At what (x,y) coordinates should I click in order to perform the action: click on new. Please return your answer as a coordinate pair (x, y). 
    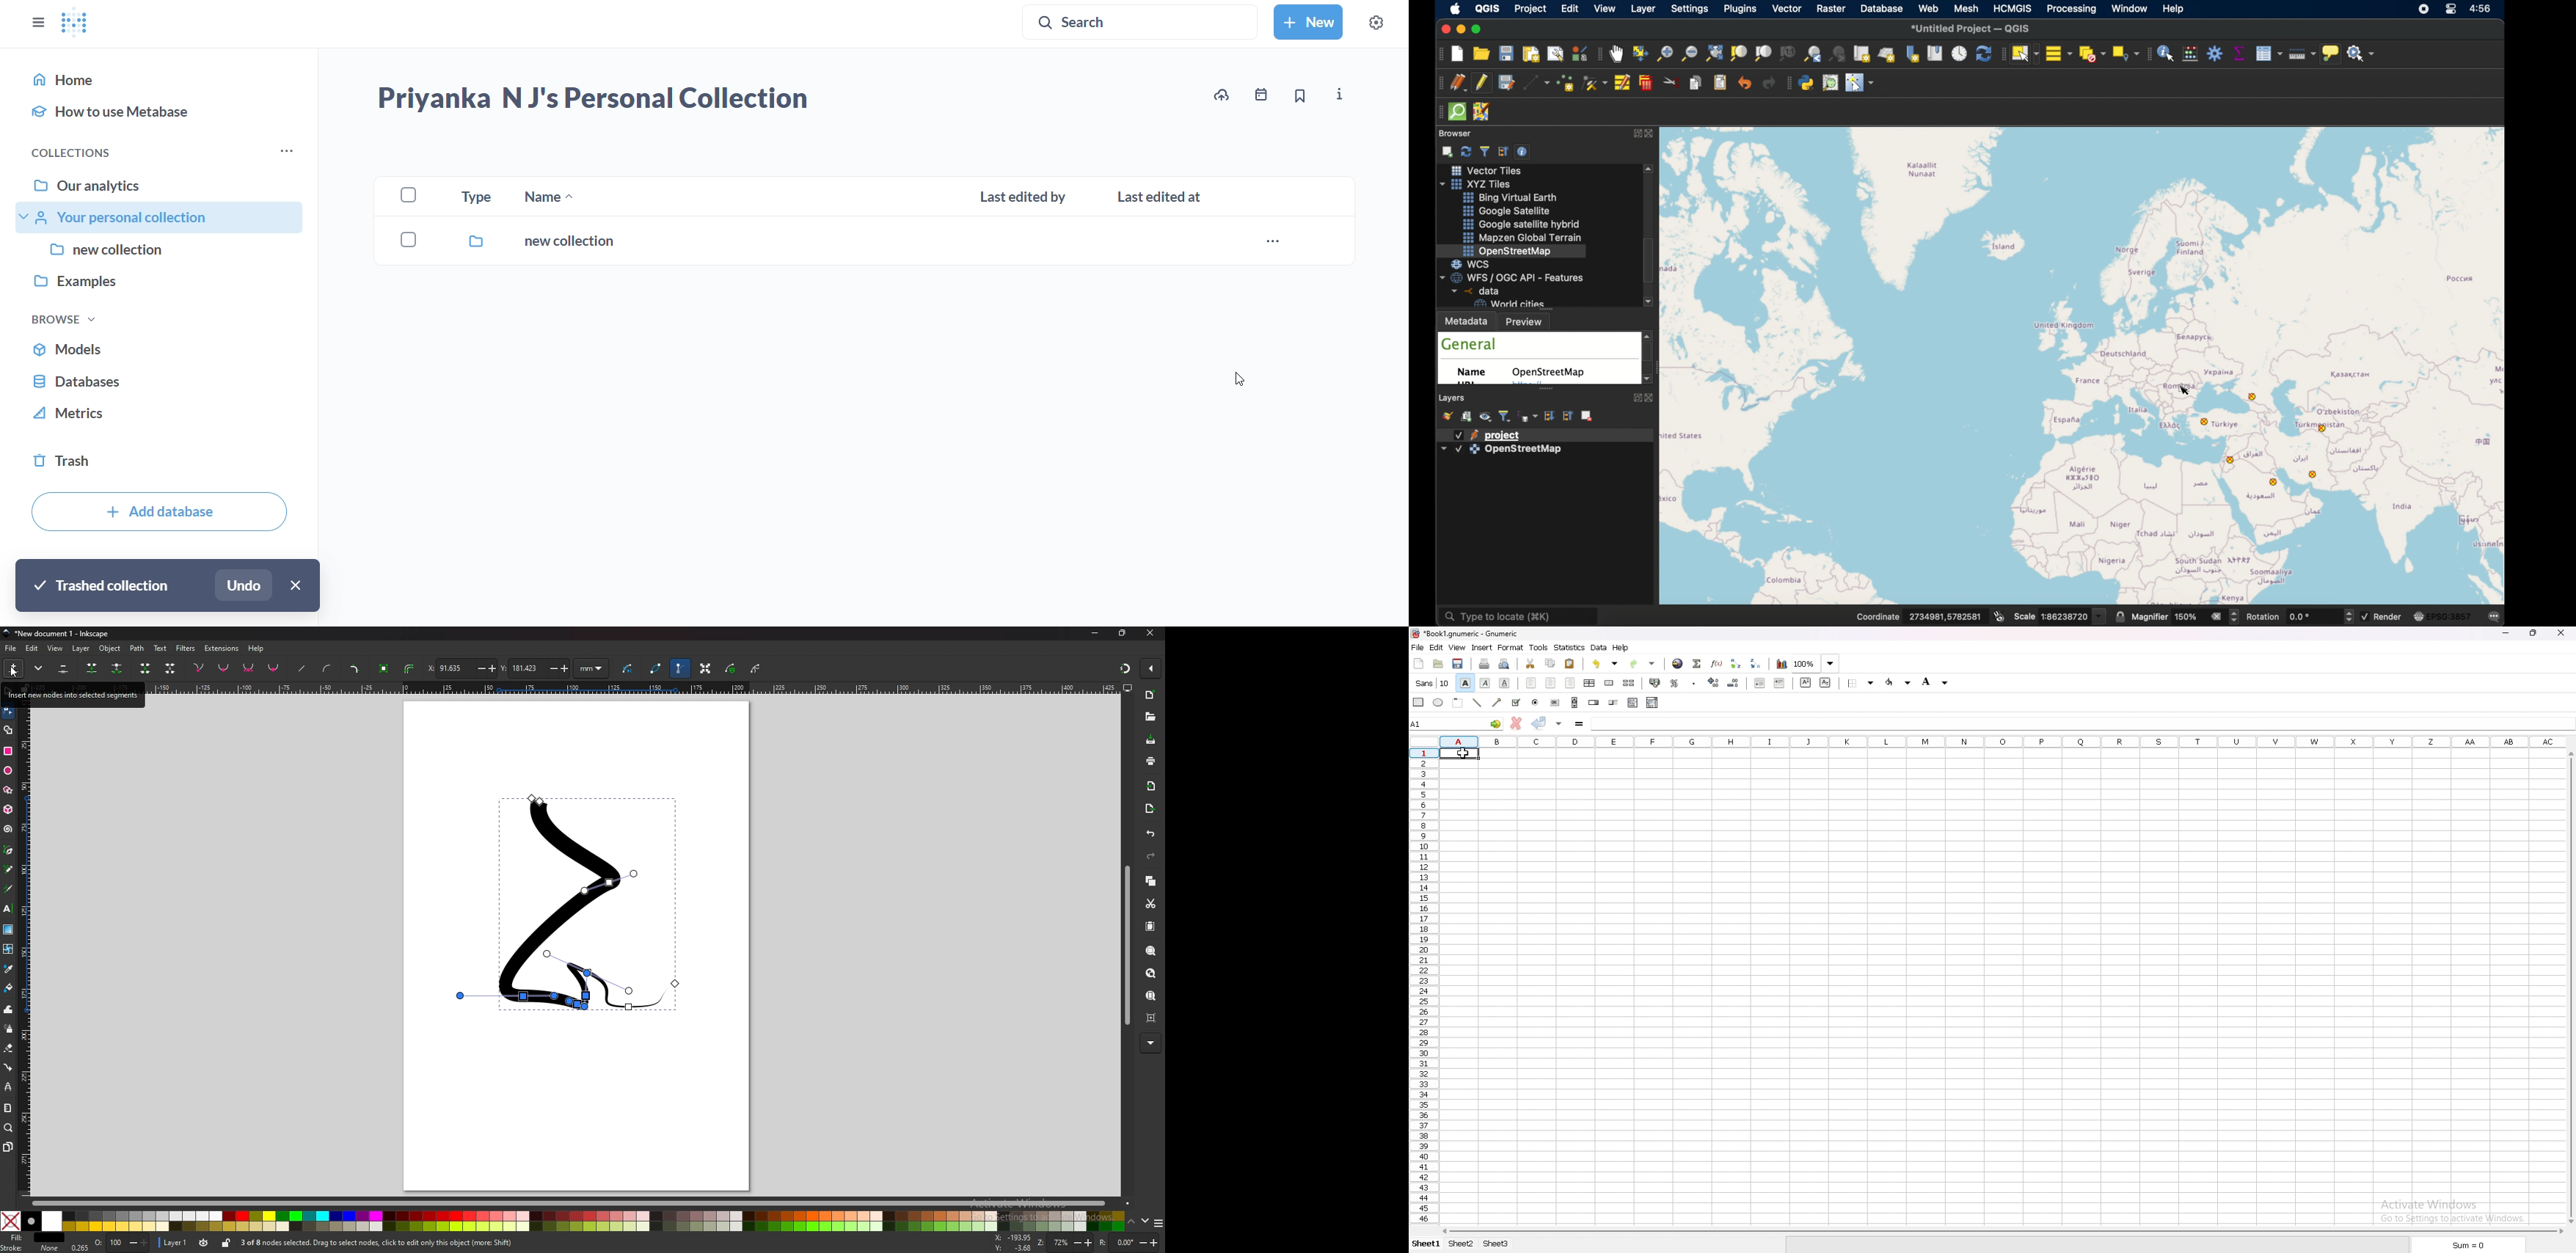
    Looking at the image, I should click on (1309, 23).